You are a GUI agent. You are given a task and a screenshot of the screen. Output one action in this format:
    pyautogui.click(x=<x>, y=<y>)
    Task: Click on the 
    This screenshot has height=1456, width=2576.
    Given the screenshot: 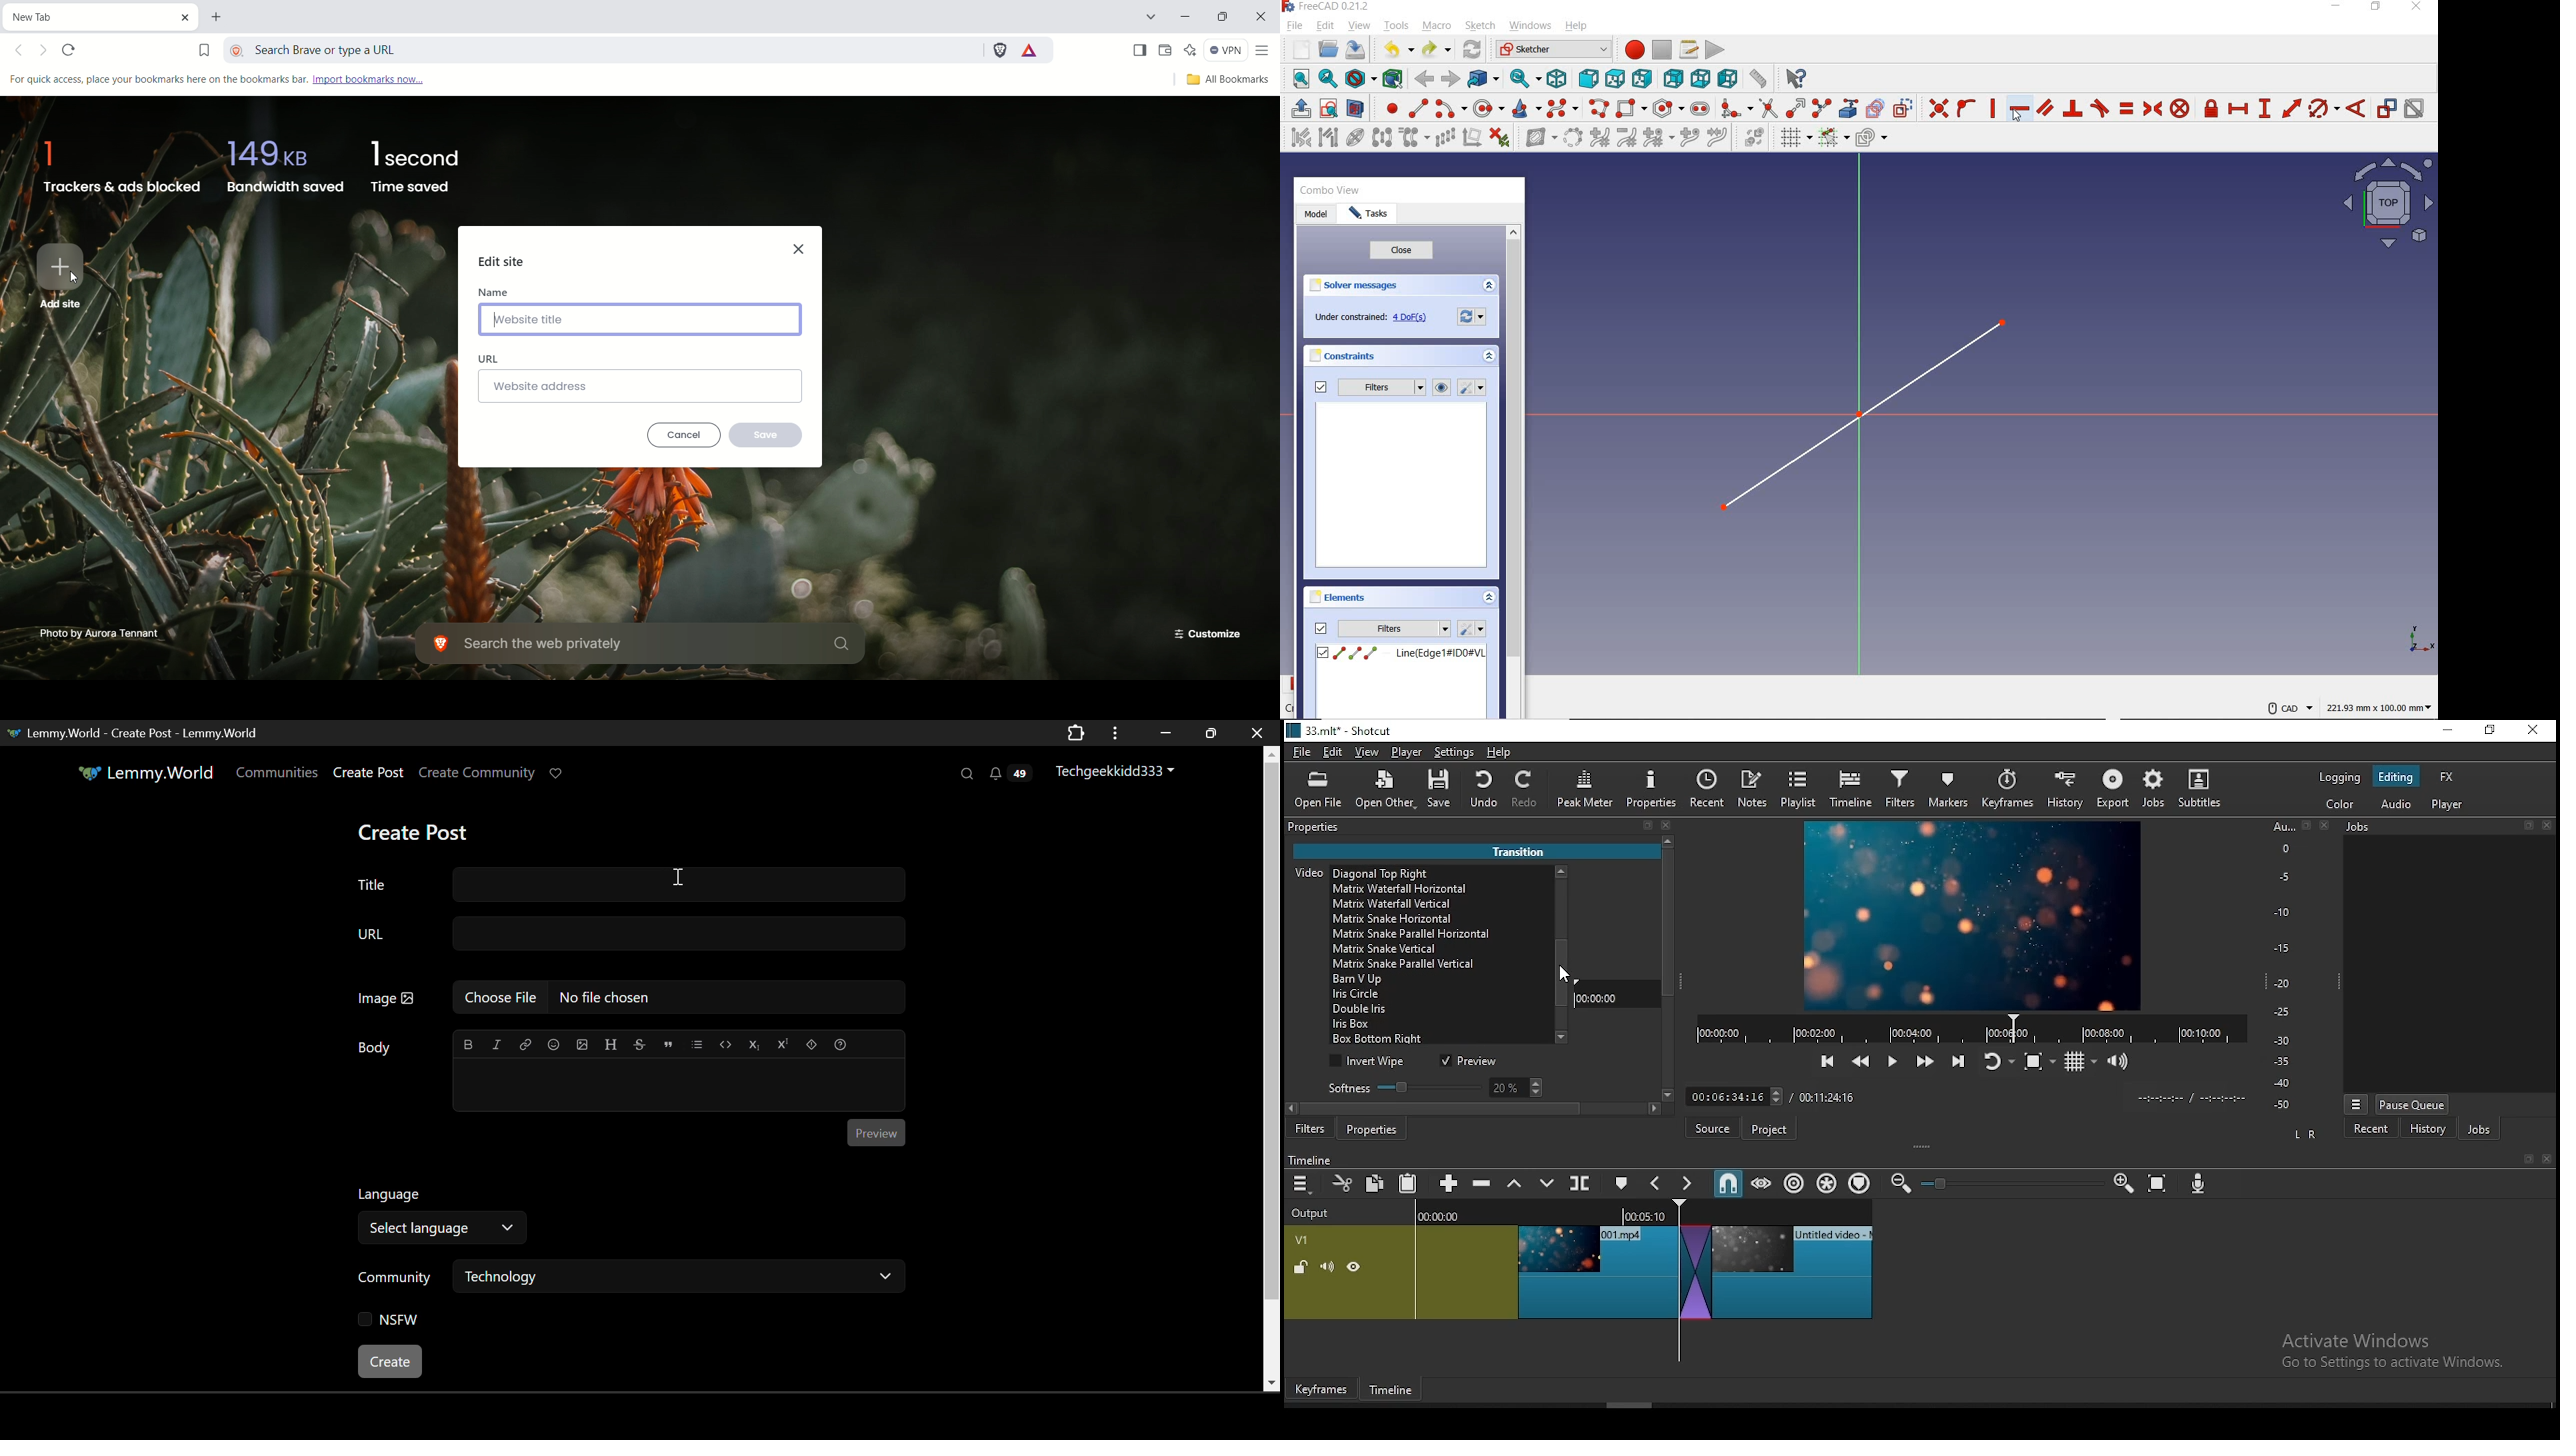 What is the action you would take?
    pyautogui.click(x=2323, y=826)
    